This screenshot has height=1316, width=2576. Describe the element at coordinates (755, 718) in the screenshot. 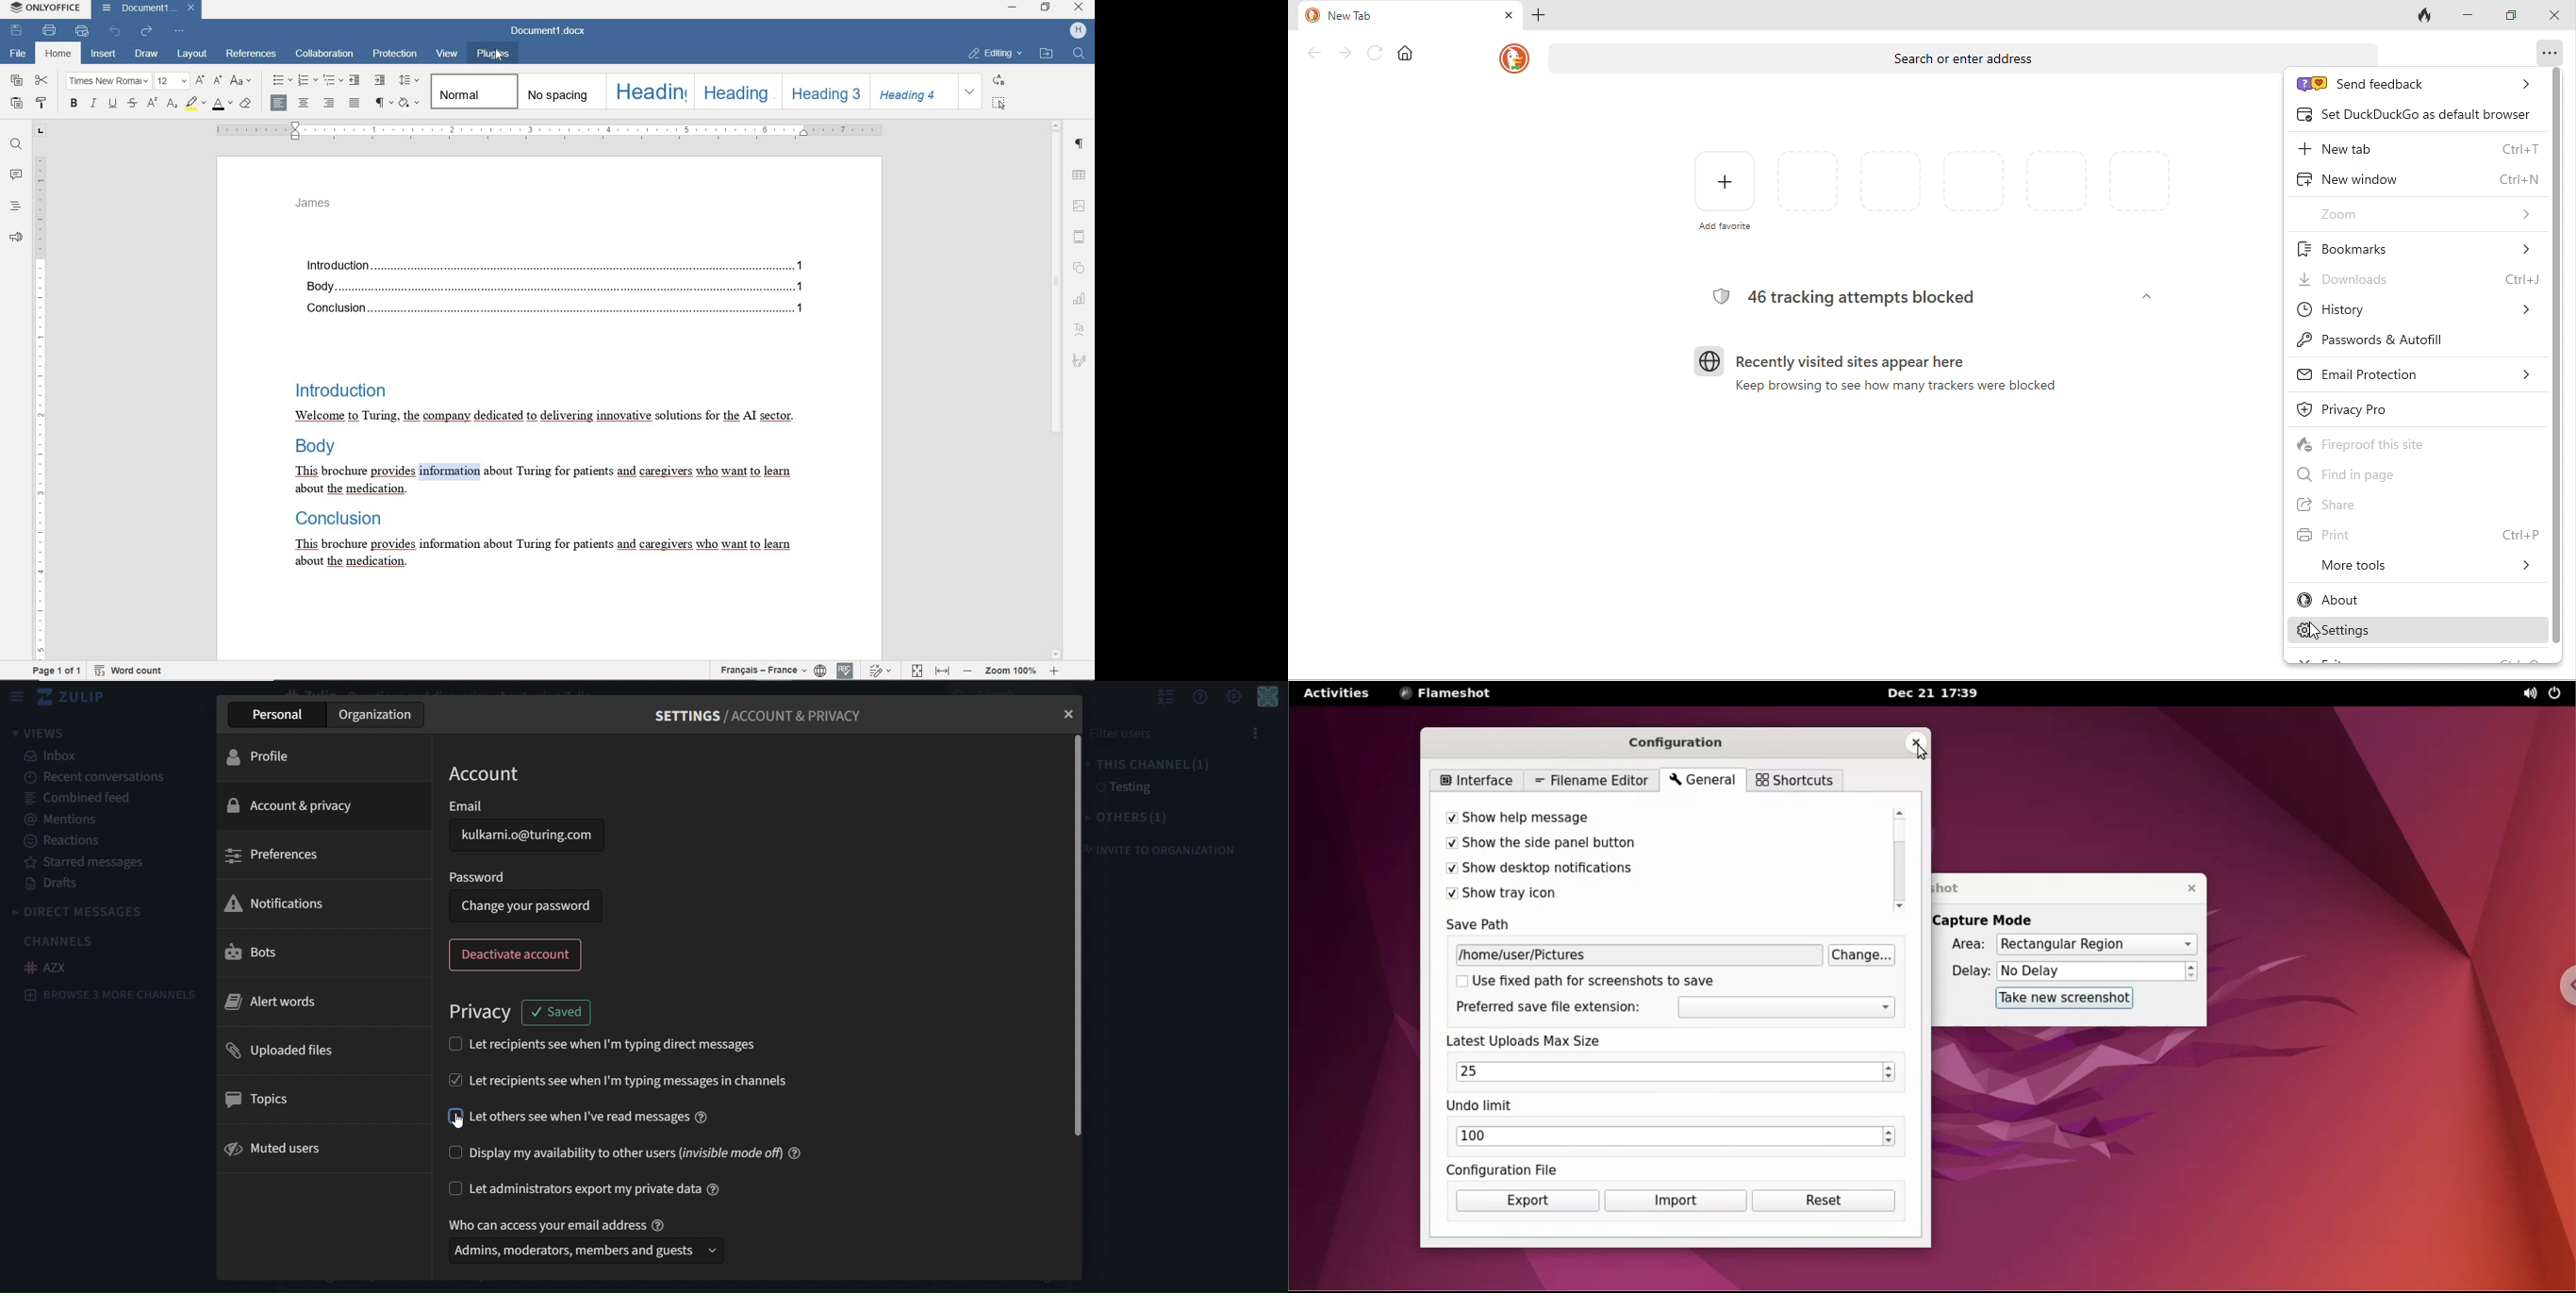

I see `settings/account & privacy` at that location.